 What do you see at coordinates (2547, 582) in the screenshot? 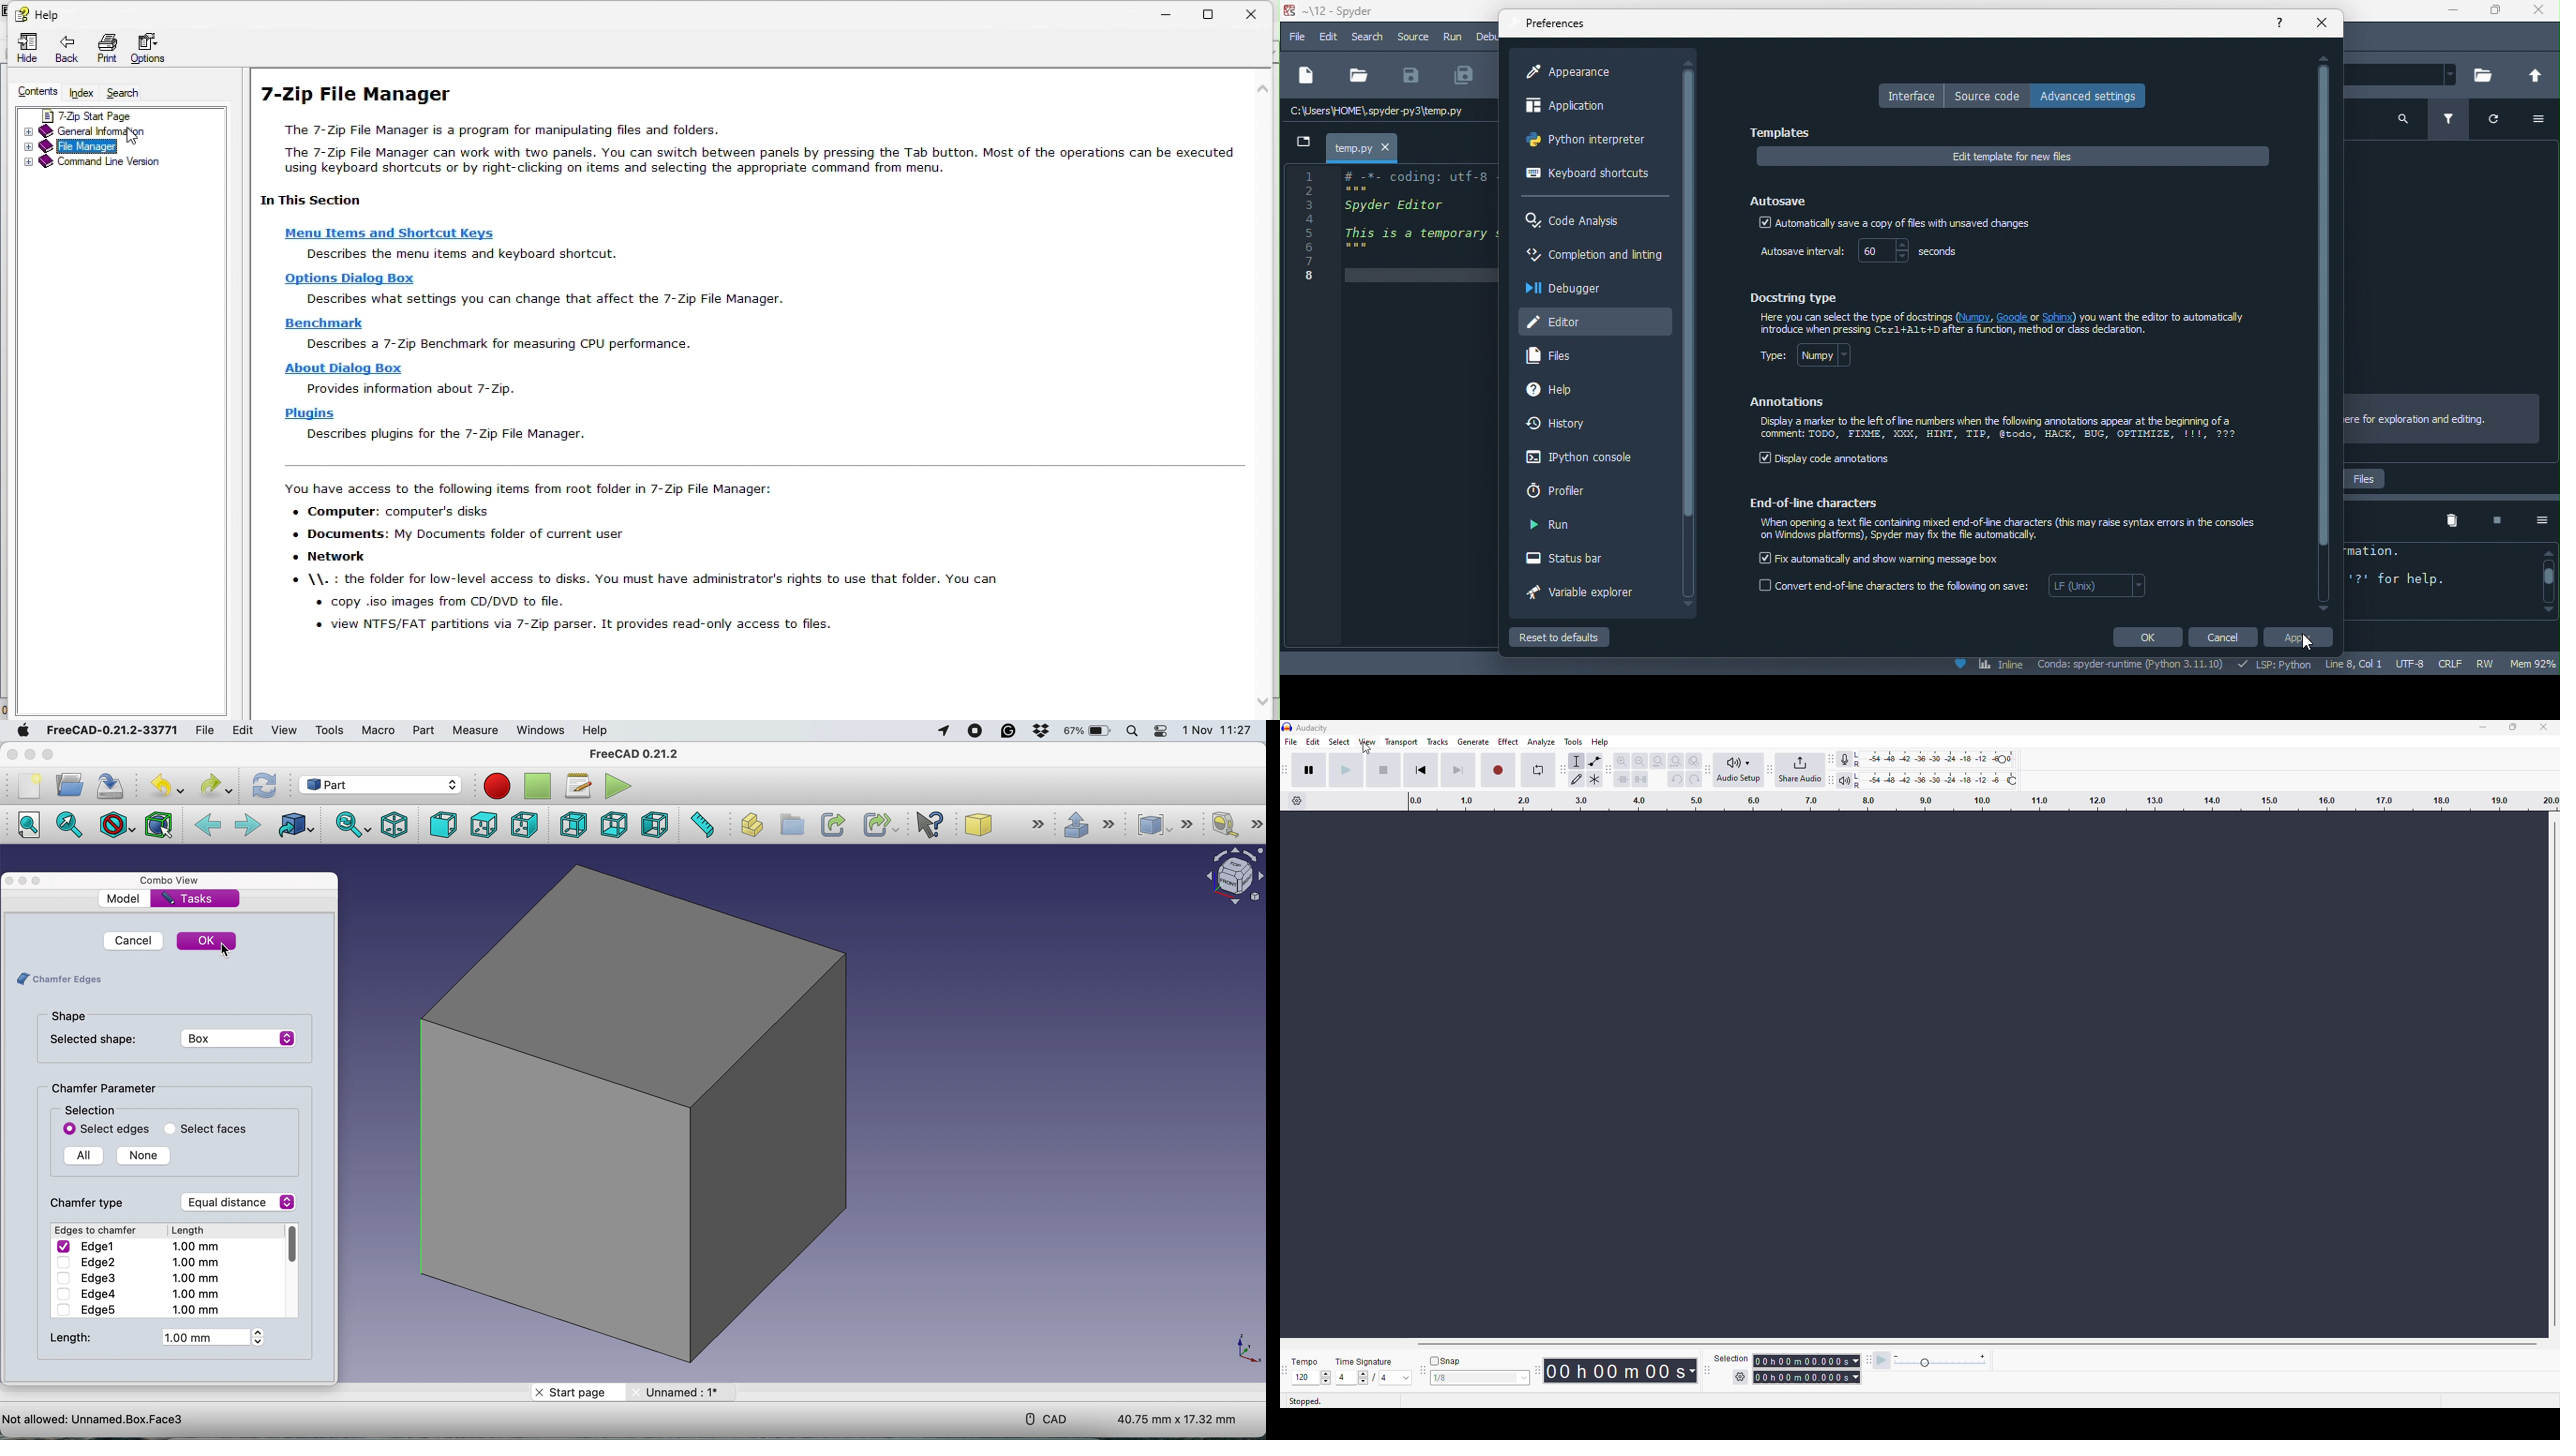
I see `vertical scroll bar` at bounding box center [2547, 582].